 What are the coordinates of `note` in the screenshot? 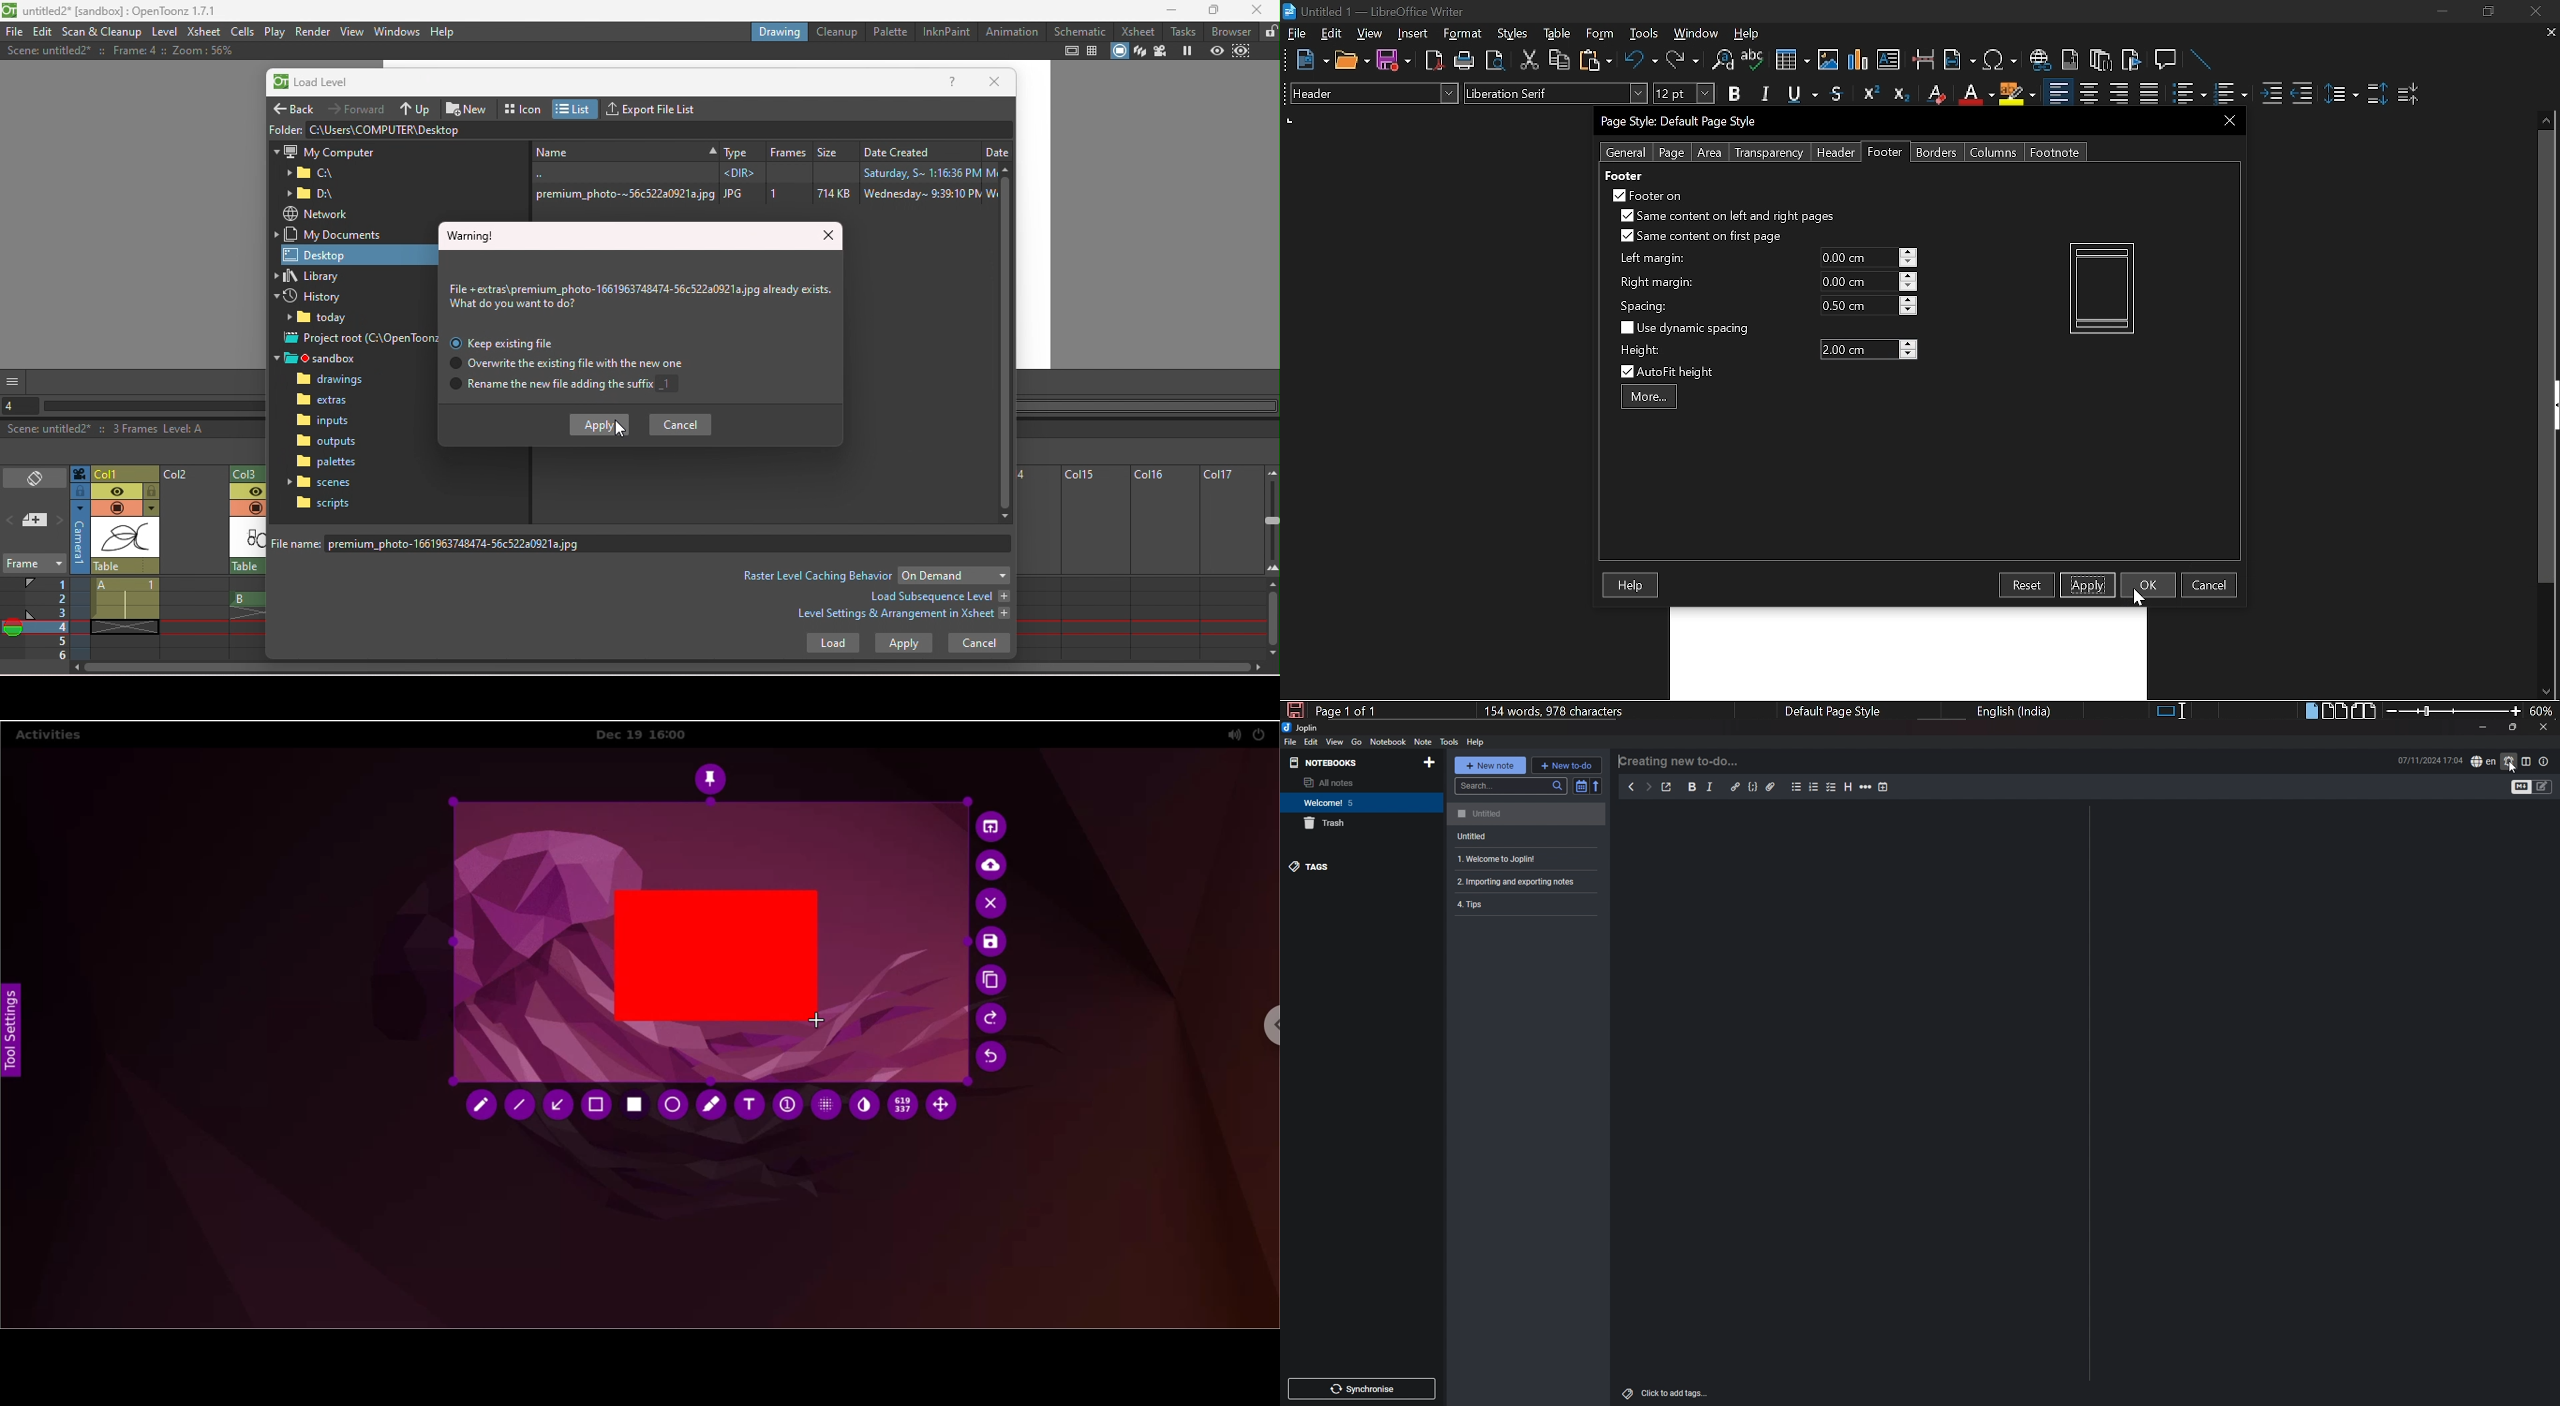 It's located at (1526, 882).